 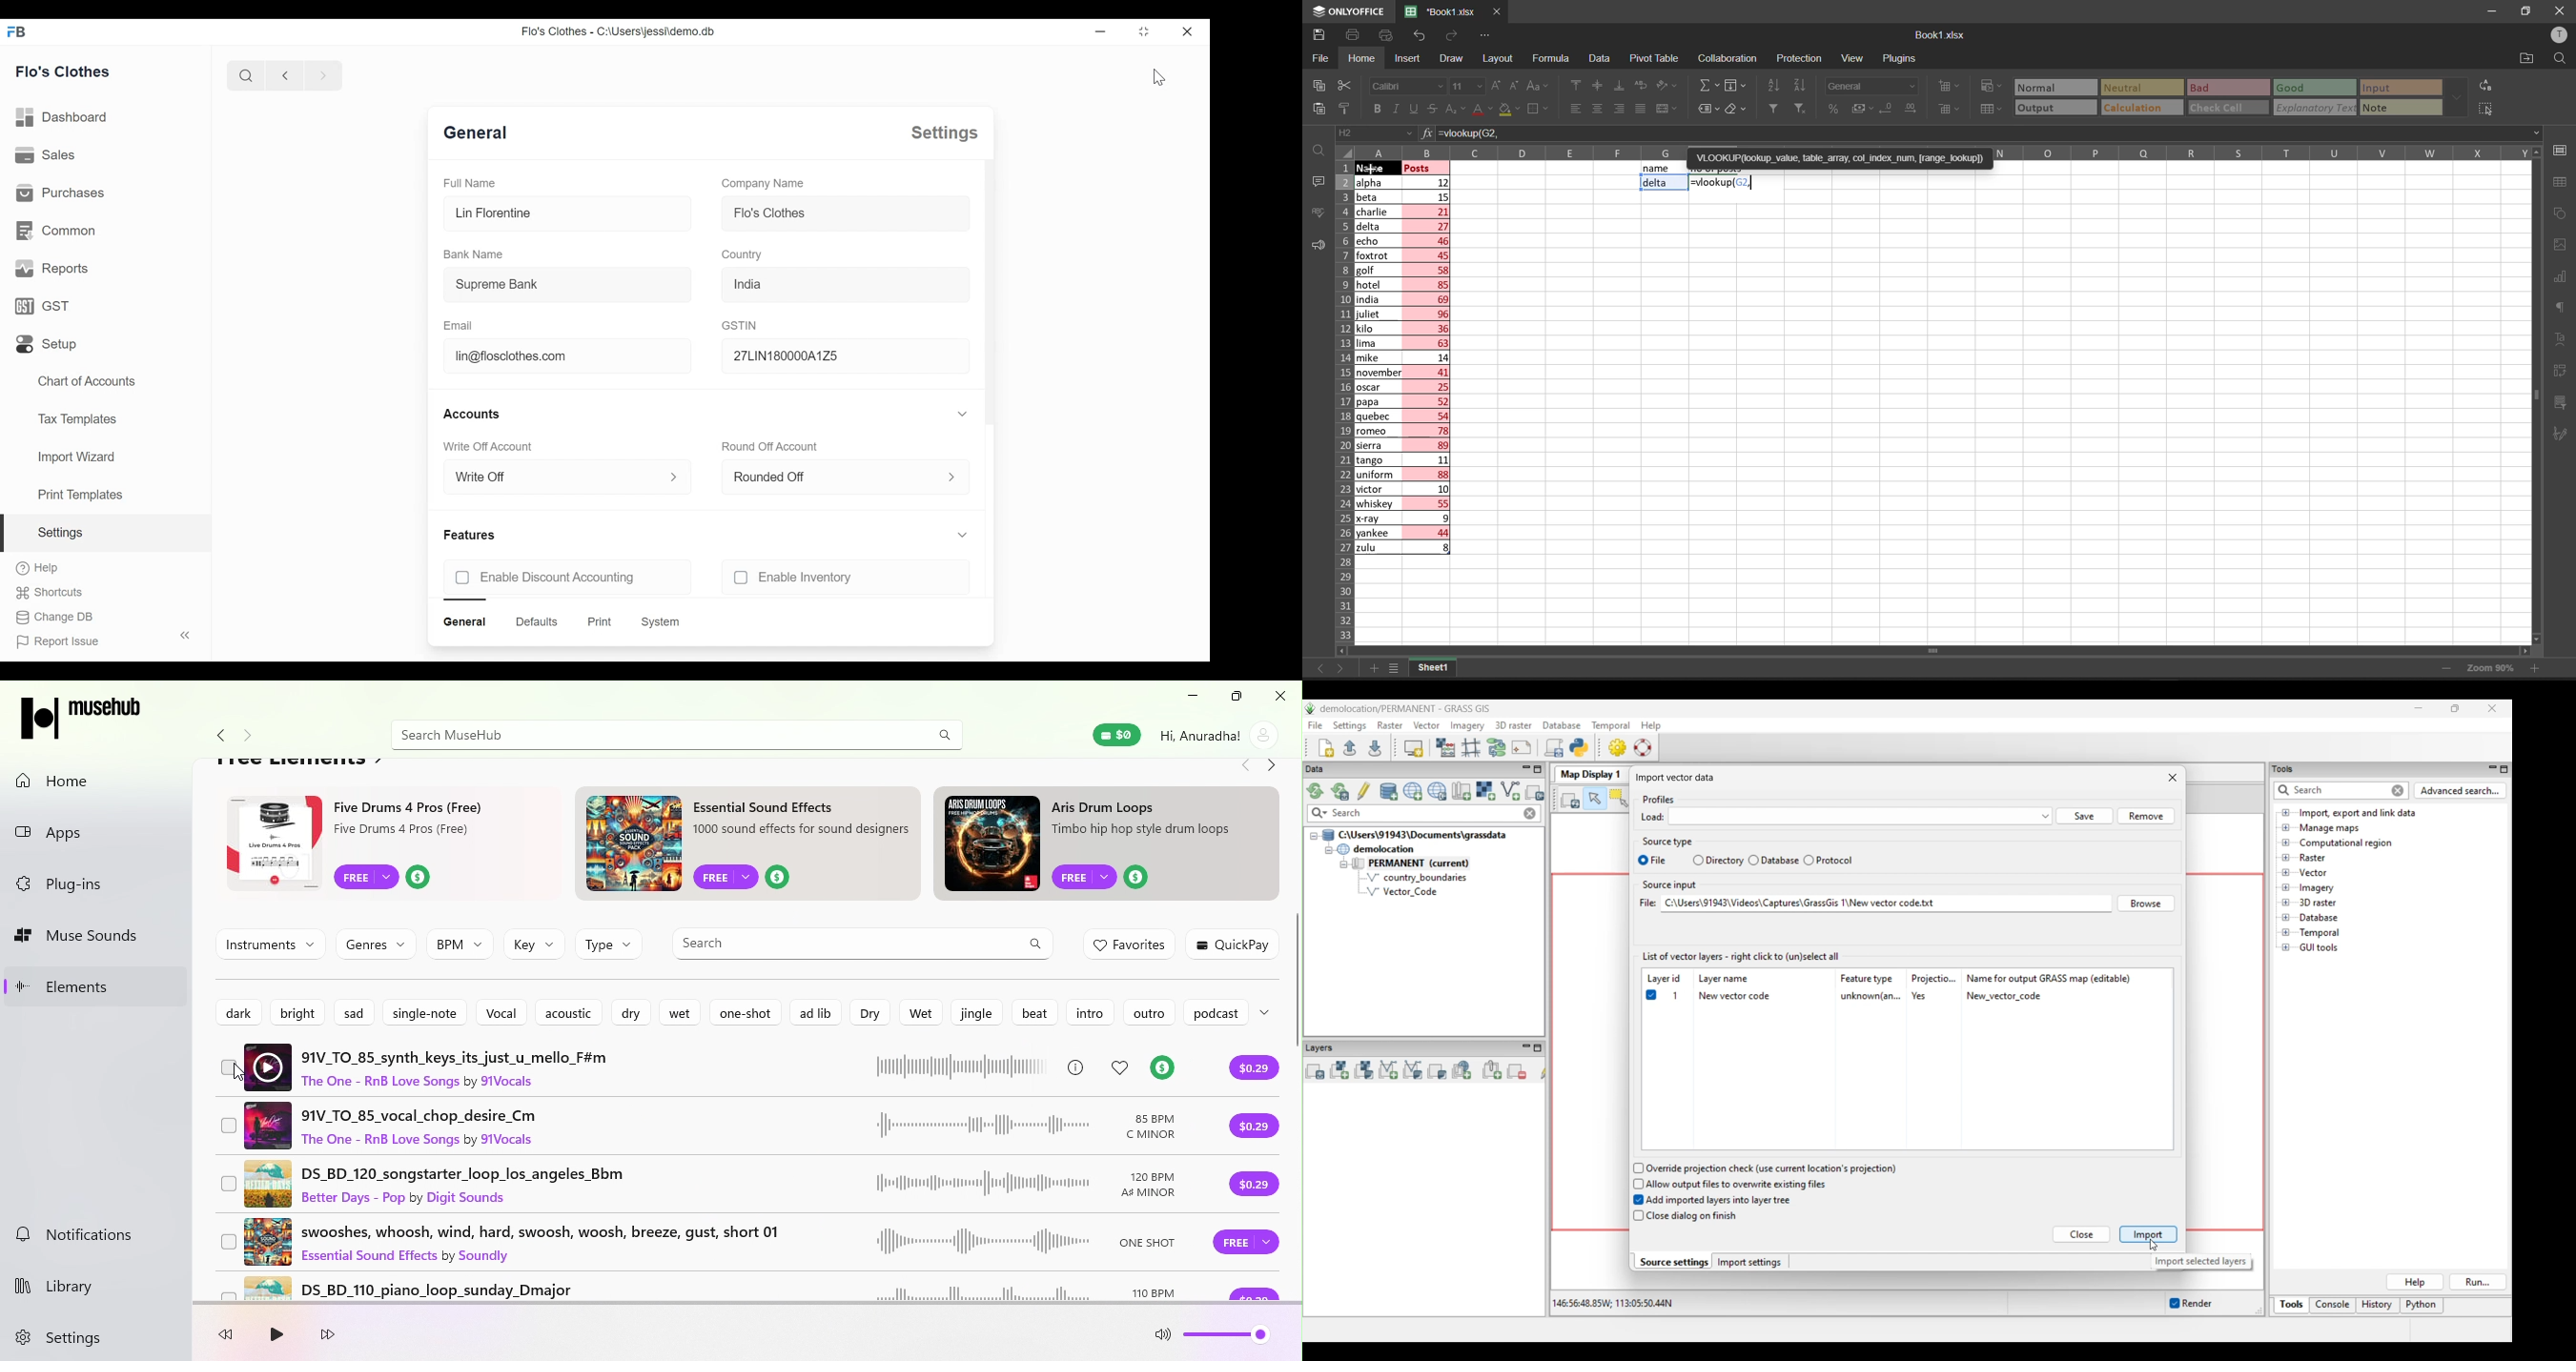 I want to click on Email, so click(x=458, y=319).